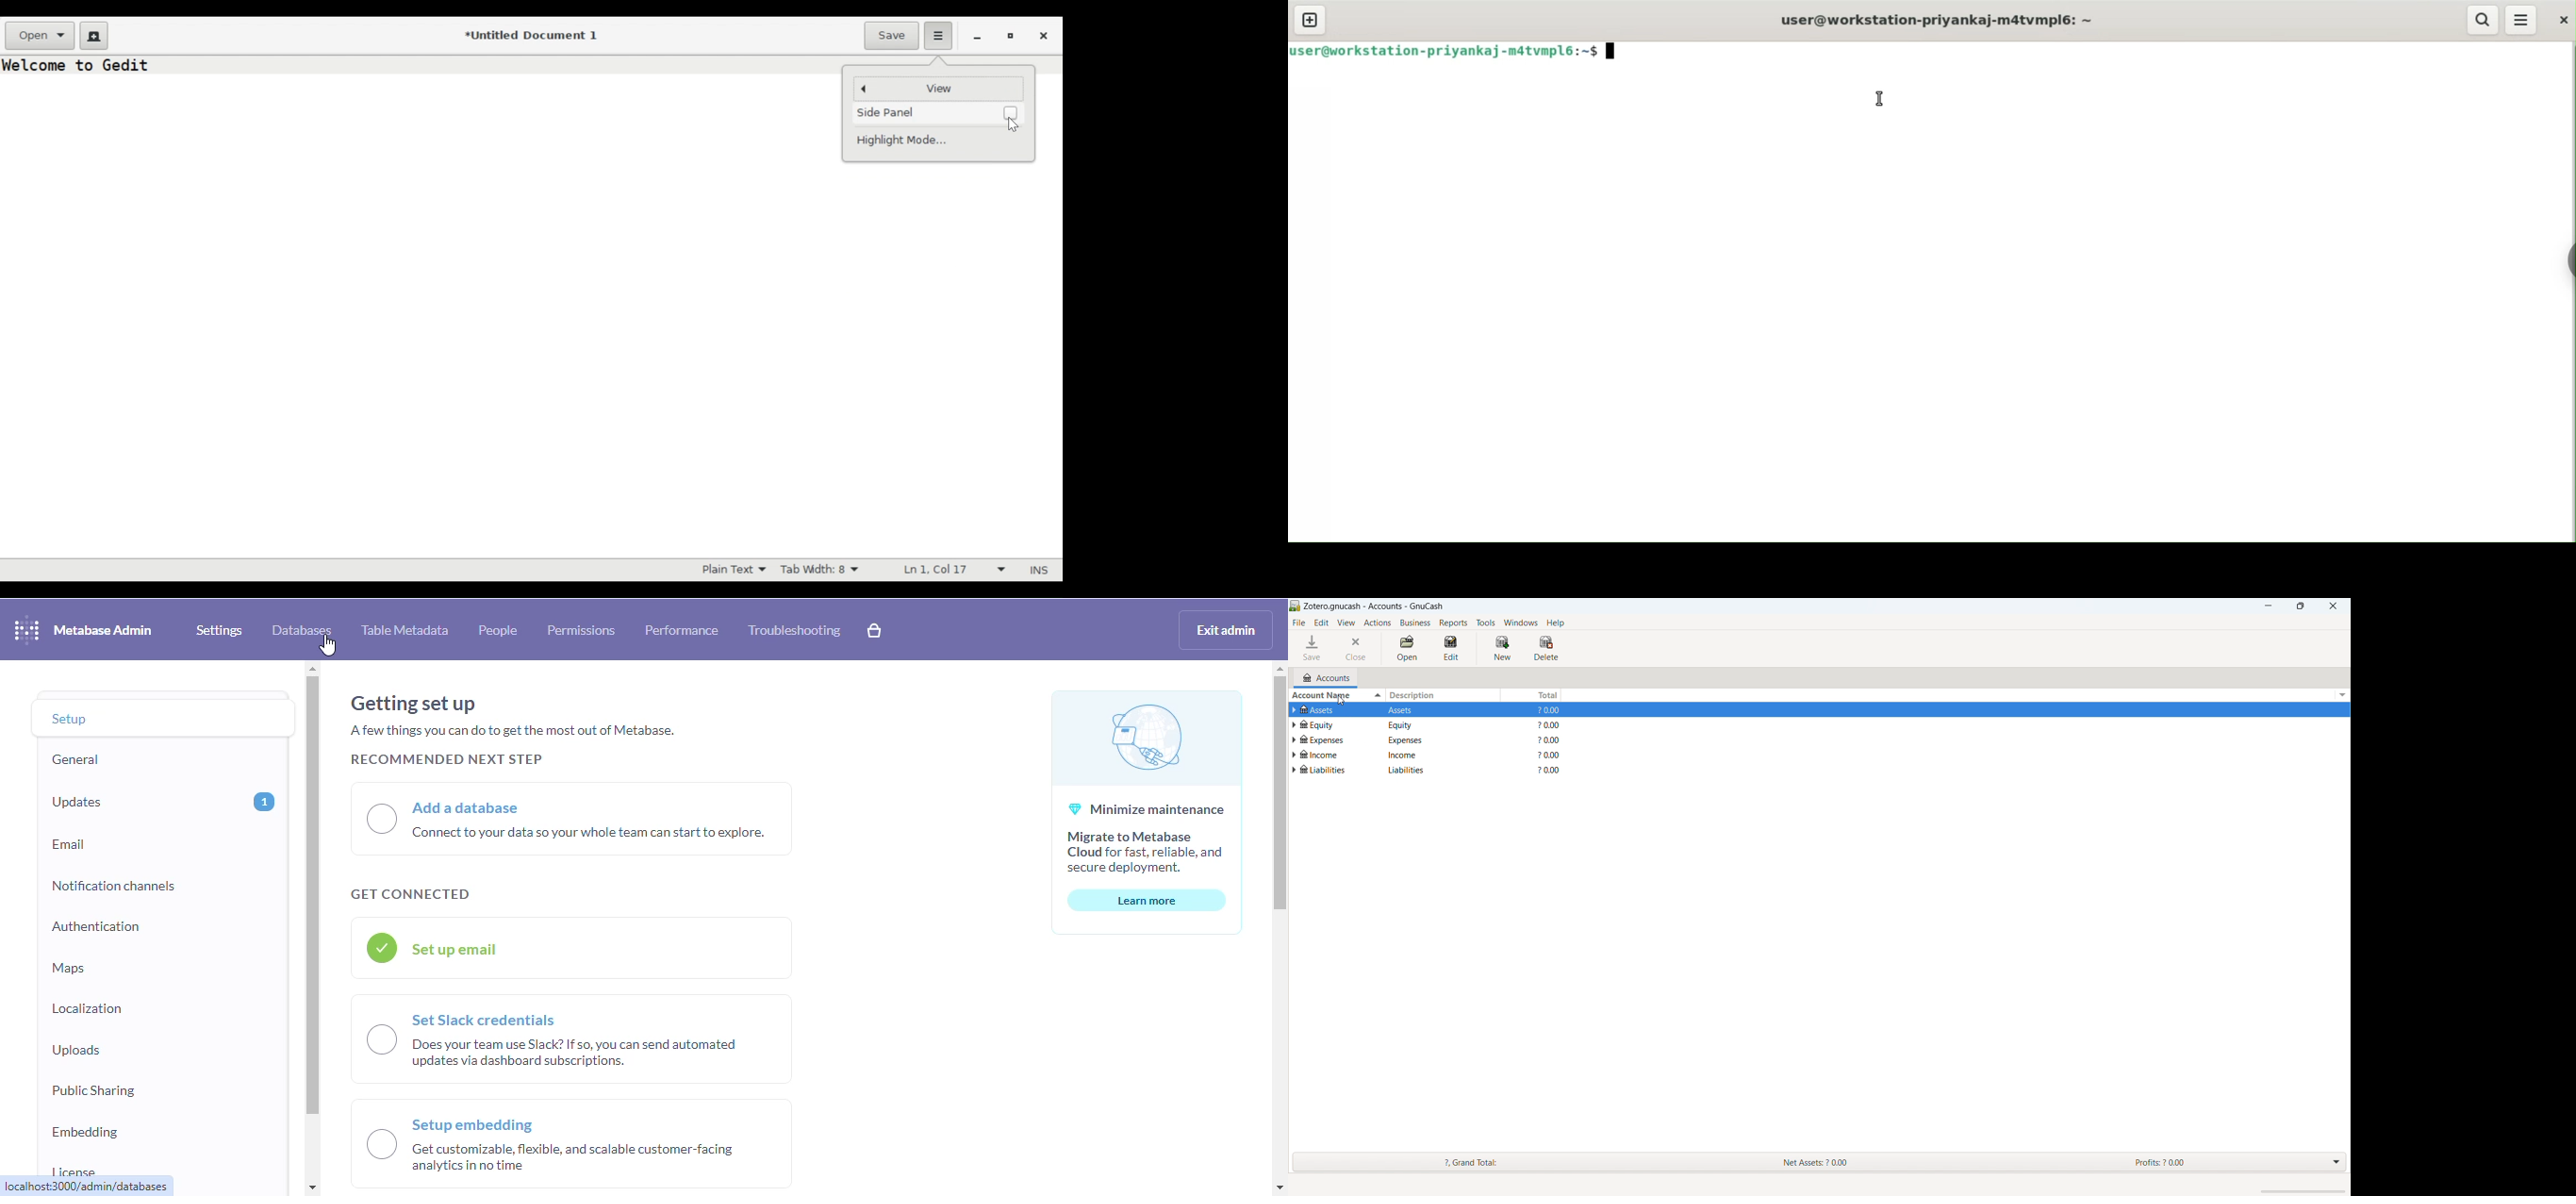  I want to click on setup, so click(76, 717).